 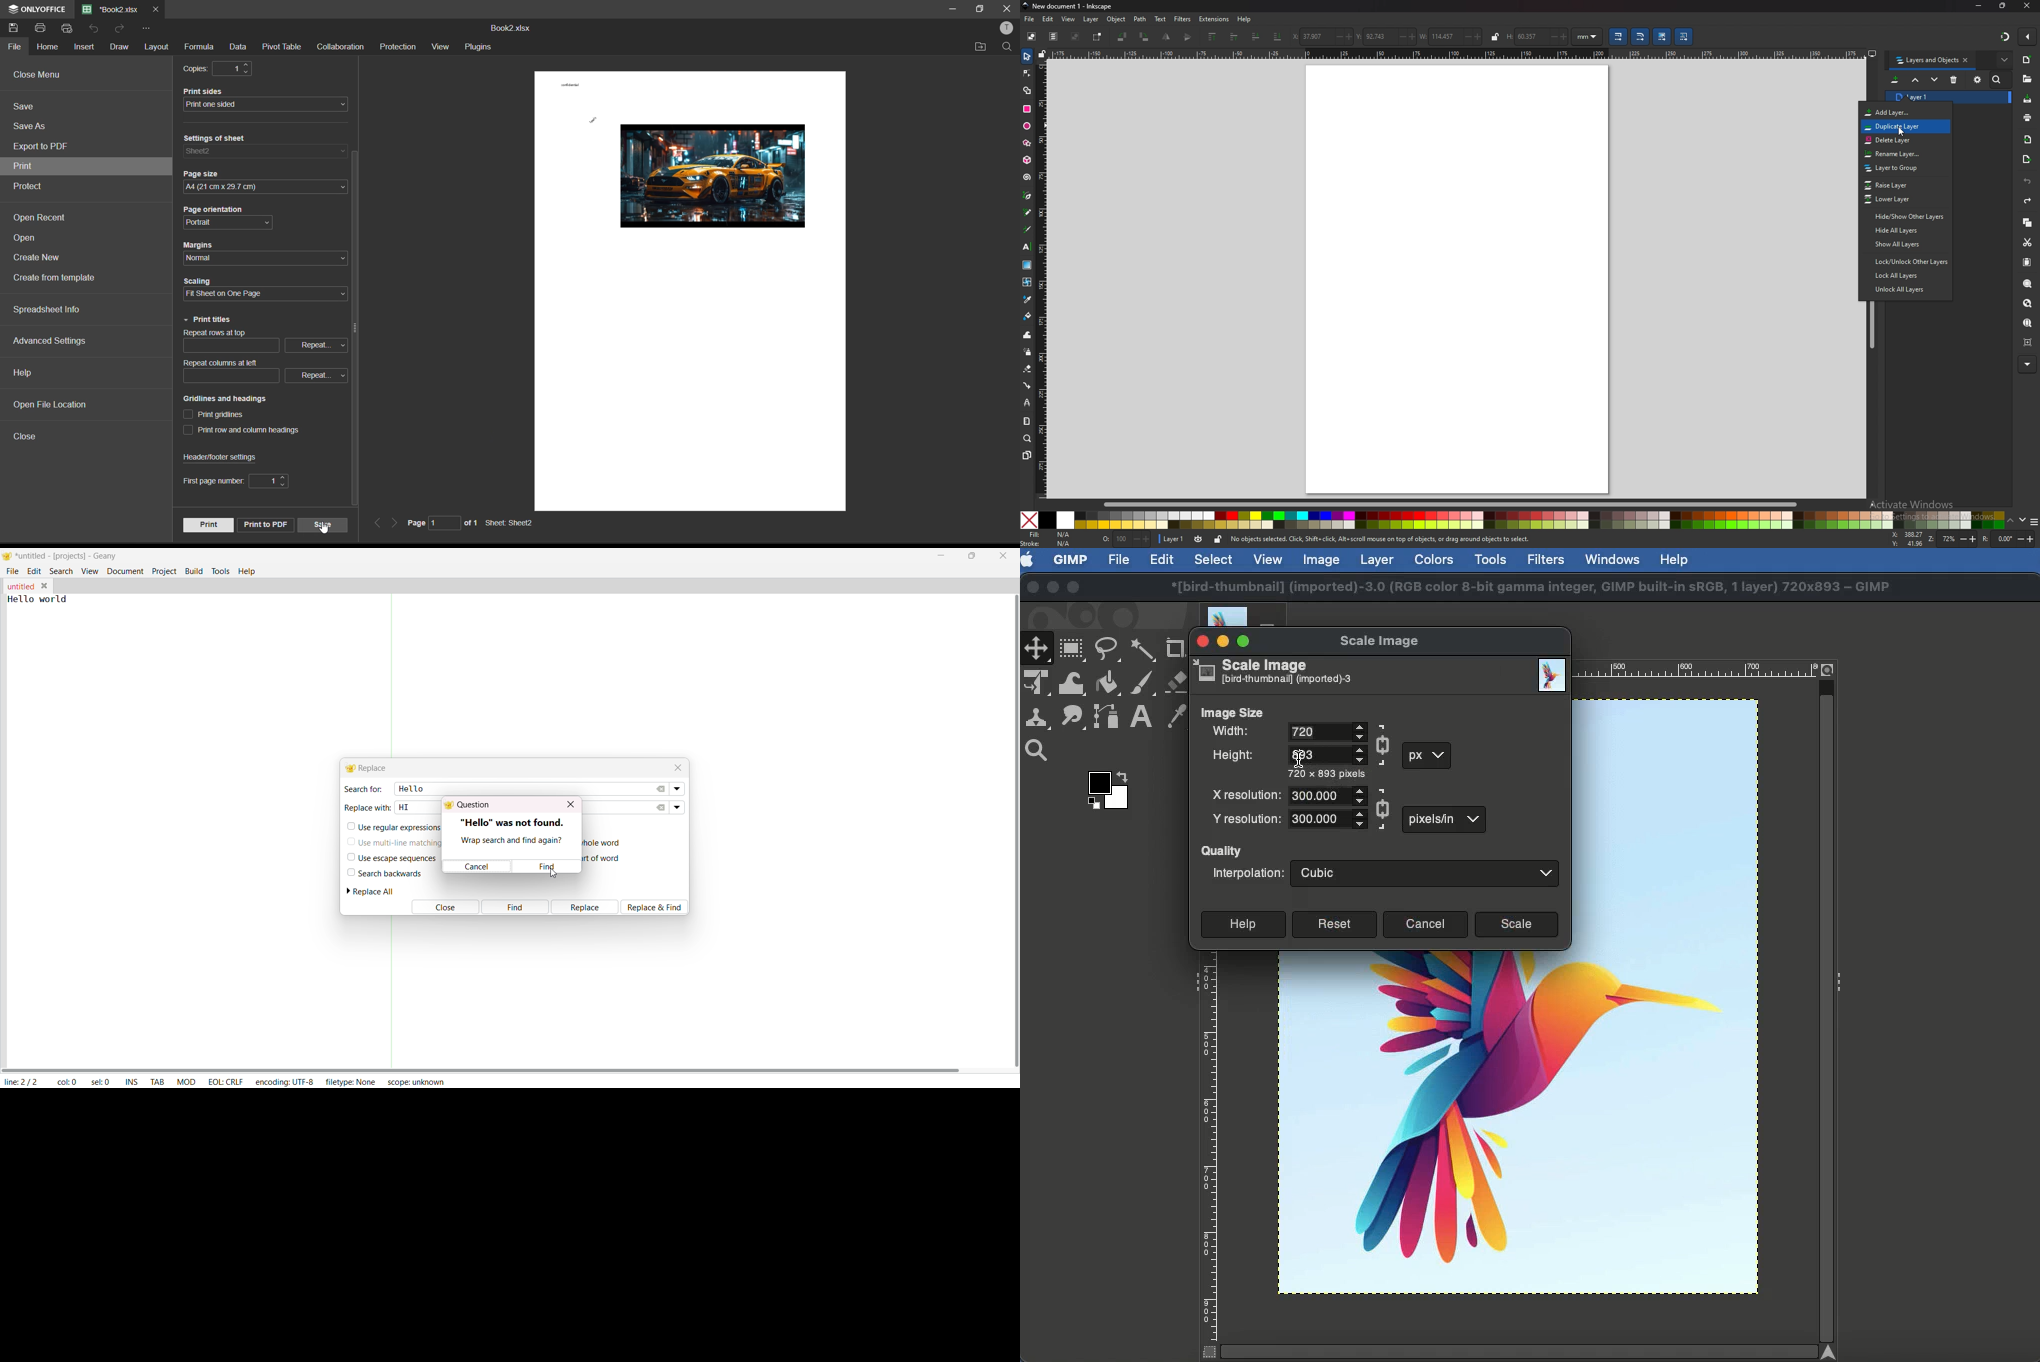 What do you see at coordinates (1049, 534) in the screenshot?
I see `fill` at bounding box center [1049, 534].